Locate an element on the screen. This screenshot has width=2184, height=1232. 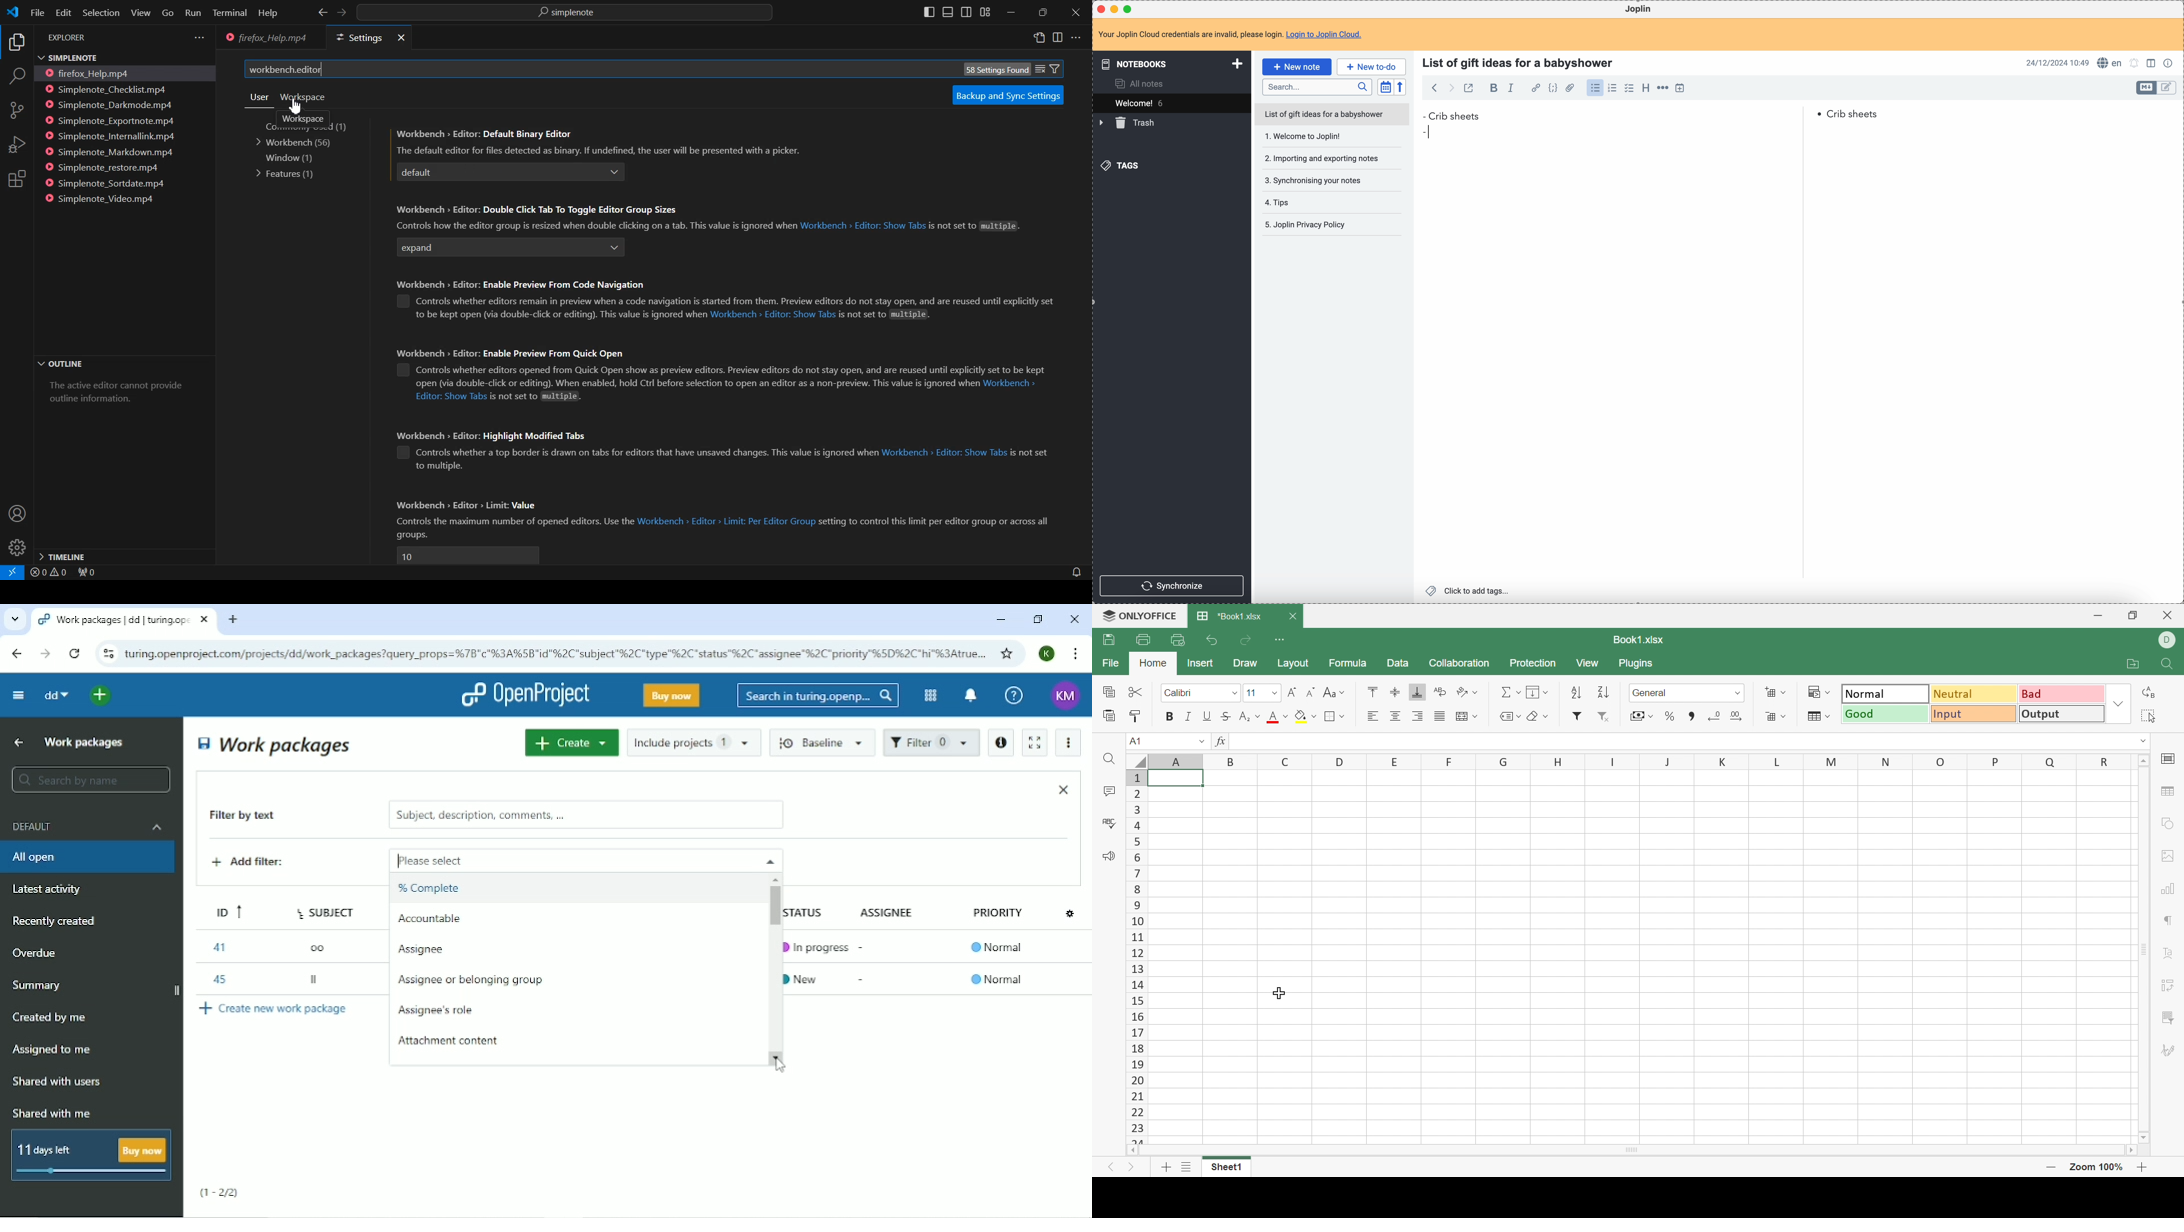
Slicer settings is located at coordinates (2167, 1017).